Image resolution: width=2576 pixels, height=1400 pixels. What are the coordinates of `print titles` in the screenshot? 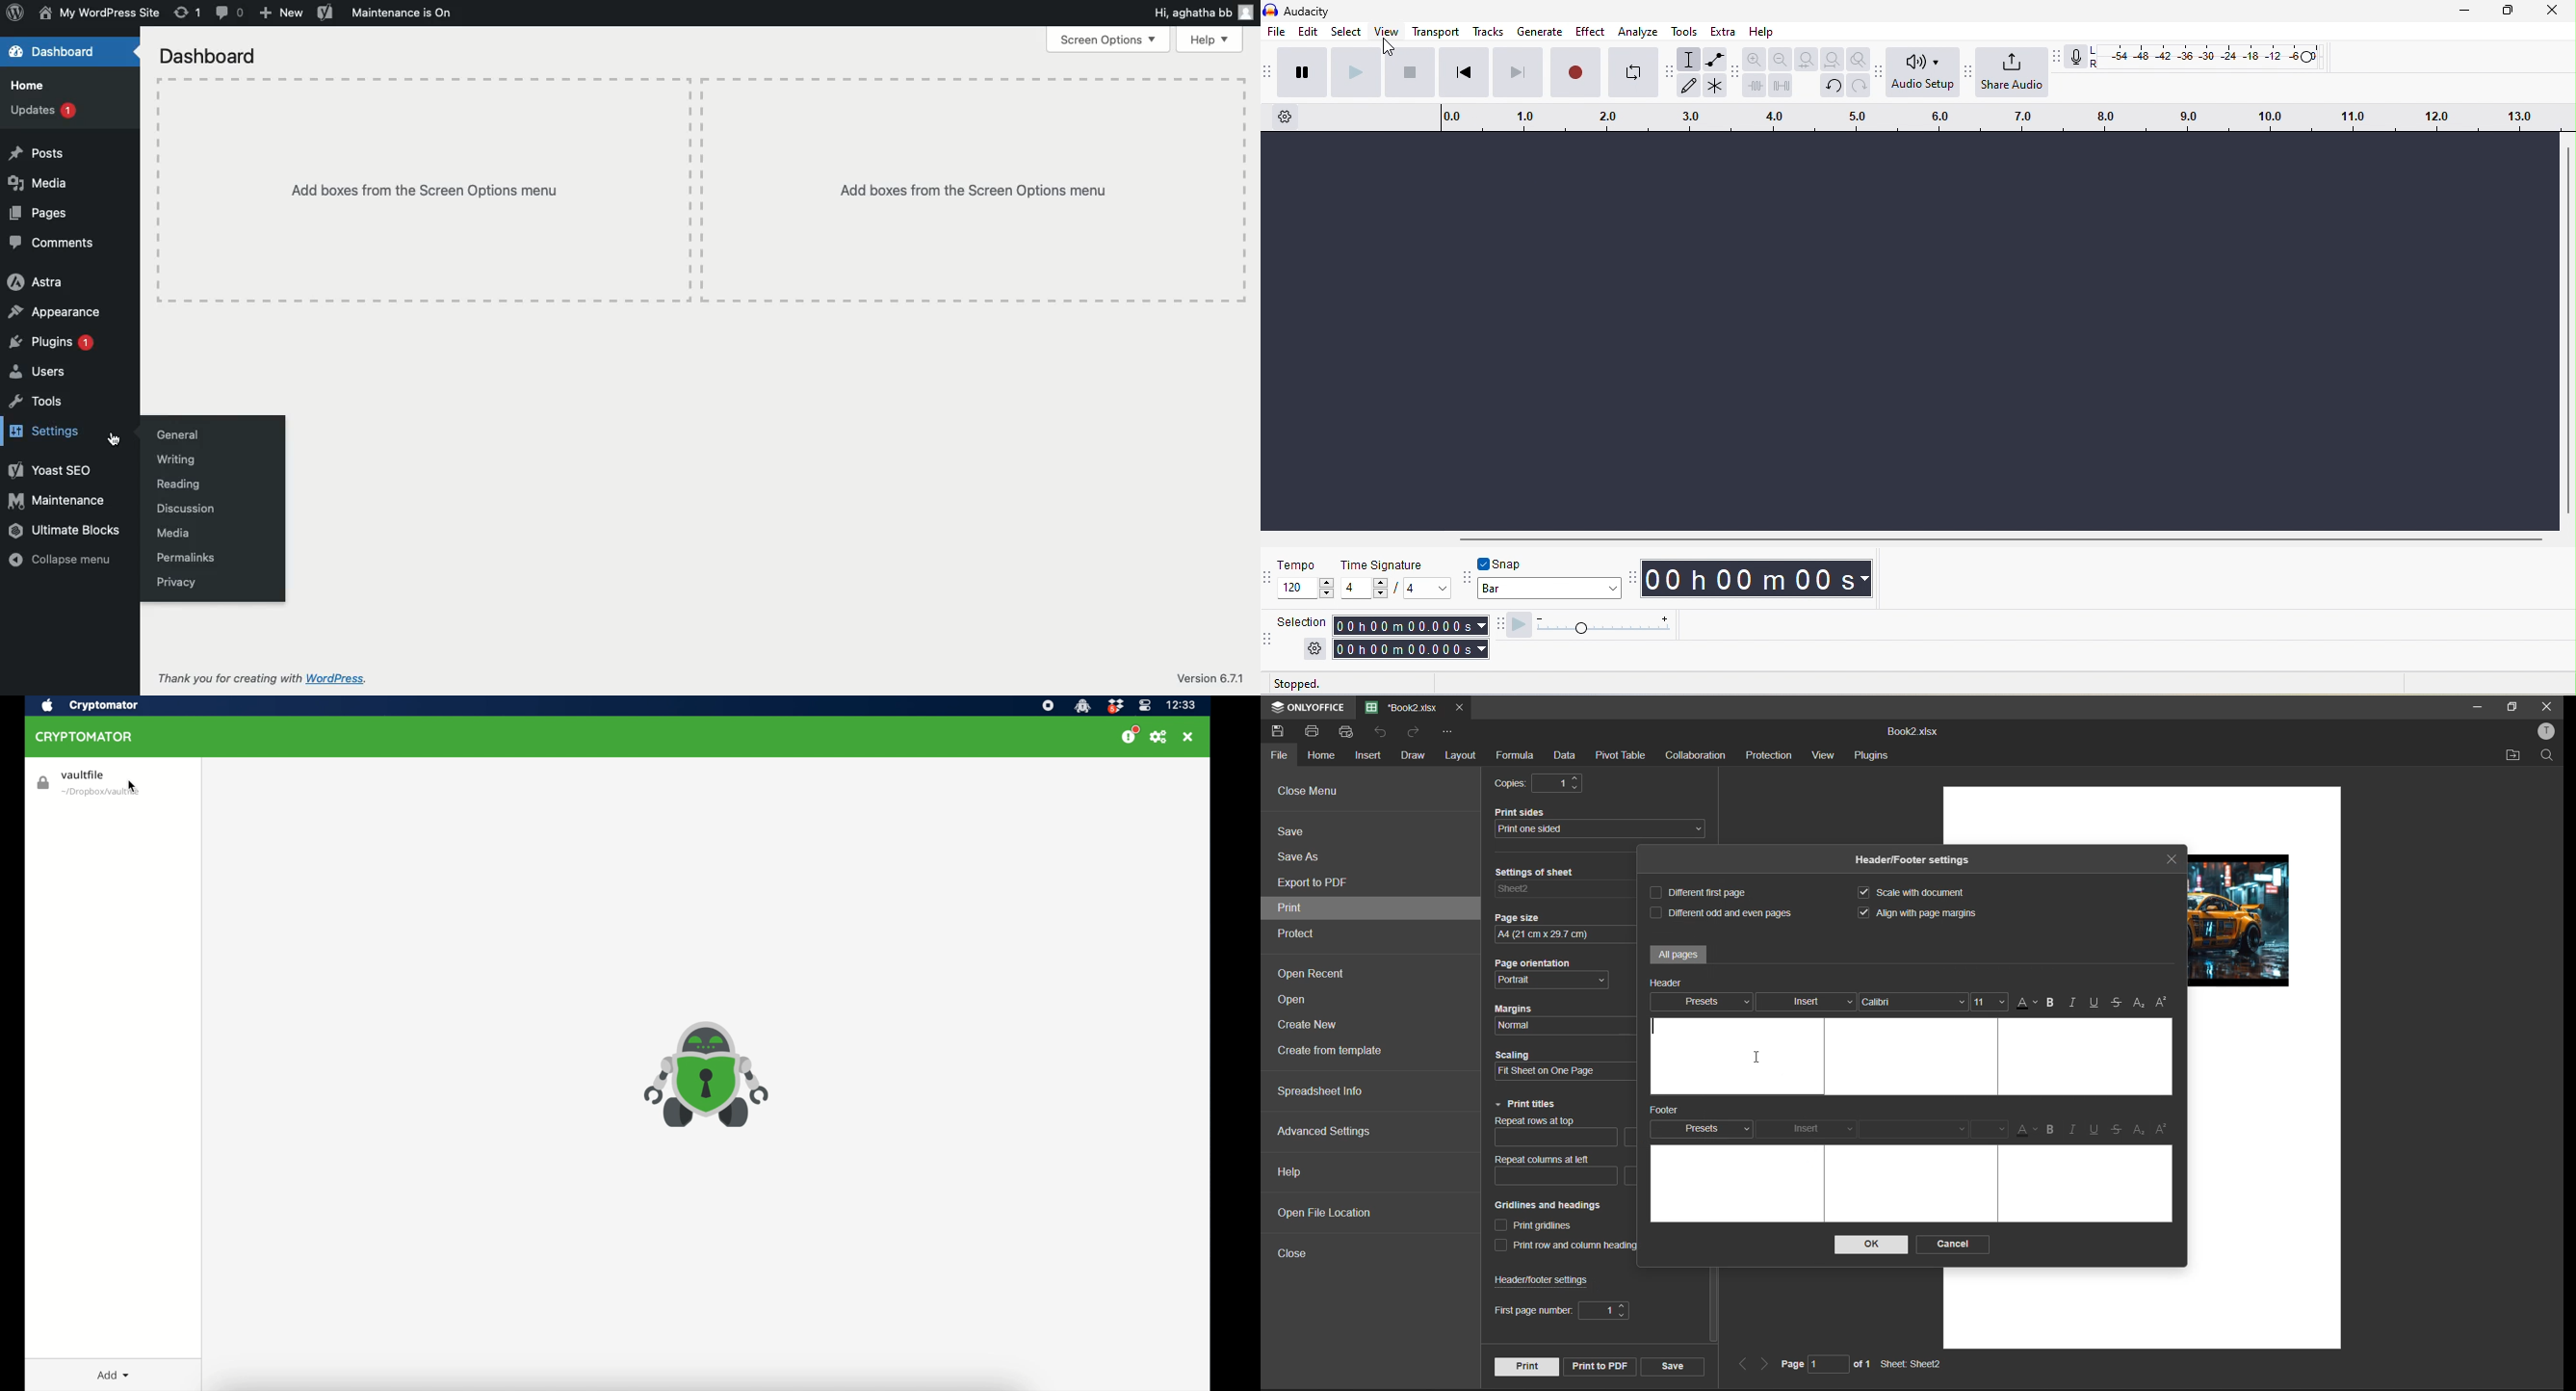 It's located at (1526, 1104).